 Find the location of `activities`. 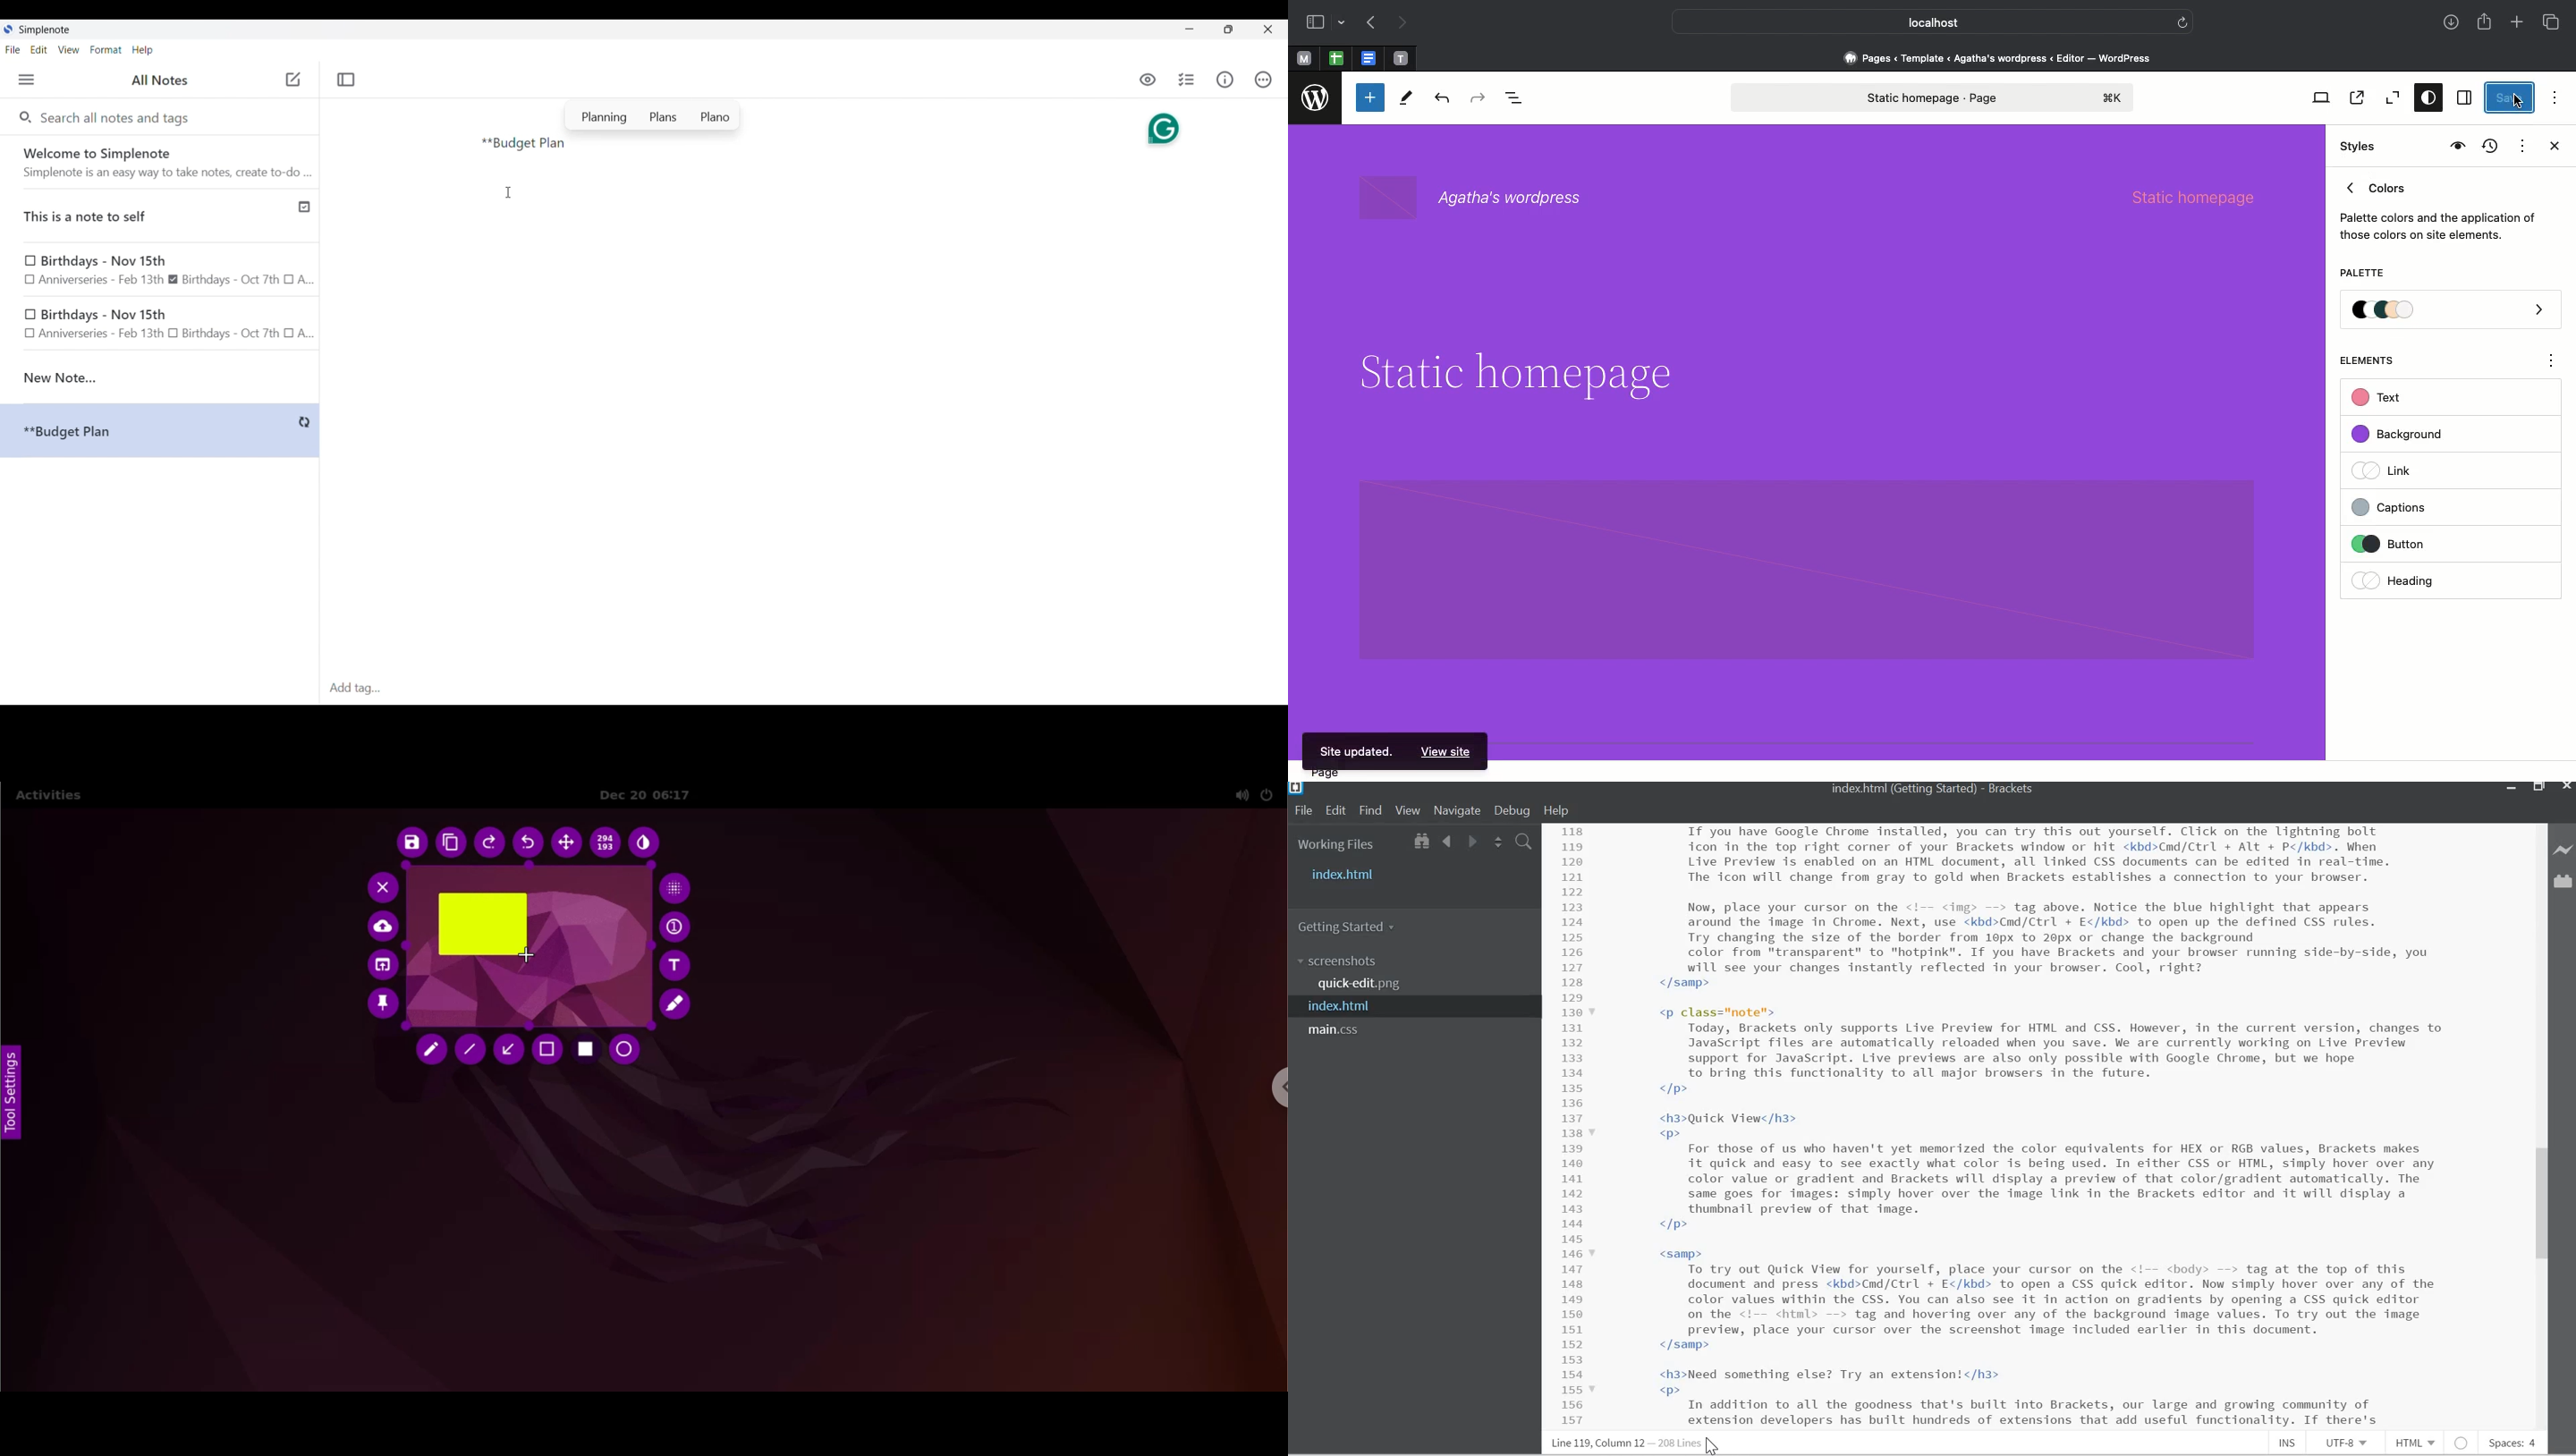

activities is located at coordinates (48, 797).